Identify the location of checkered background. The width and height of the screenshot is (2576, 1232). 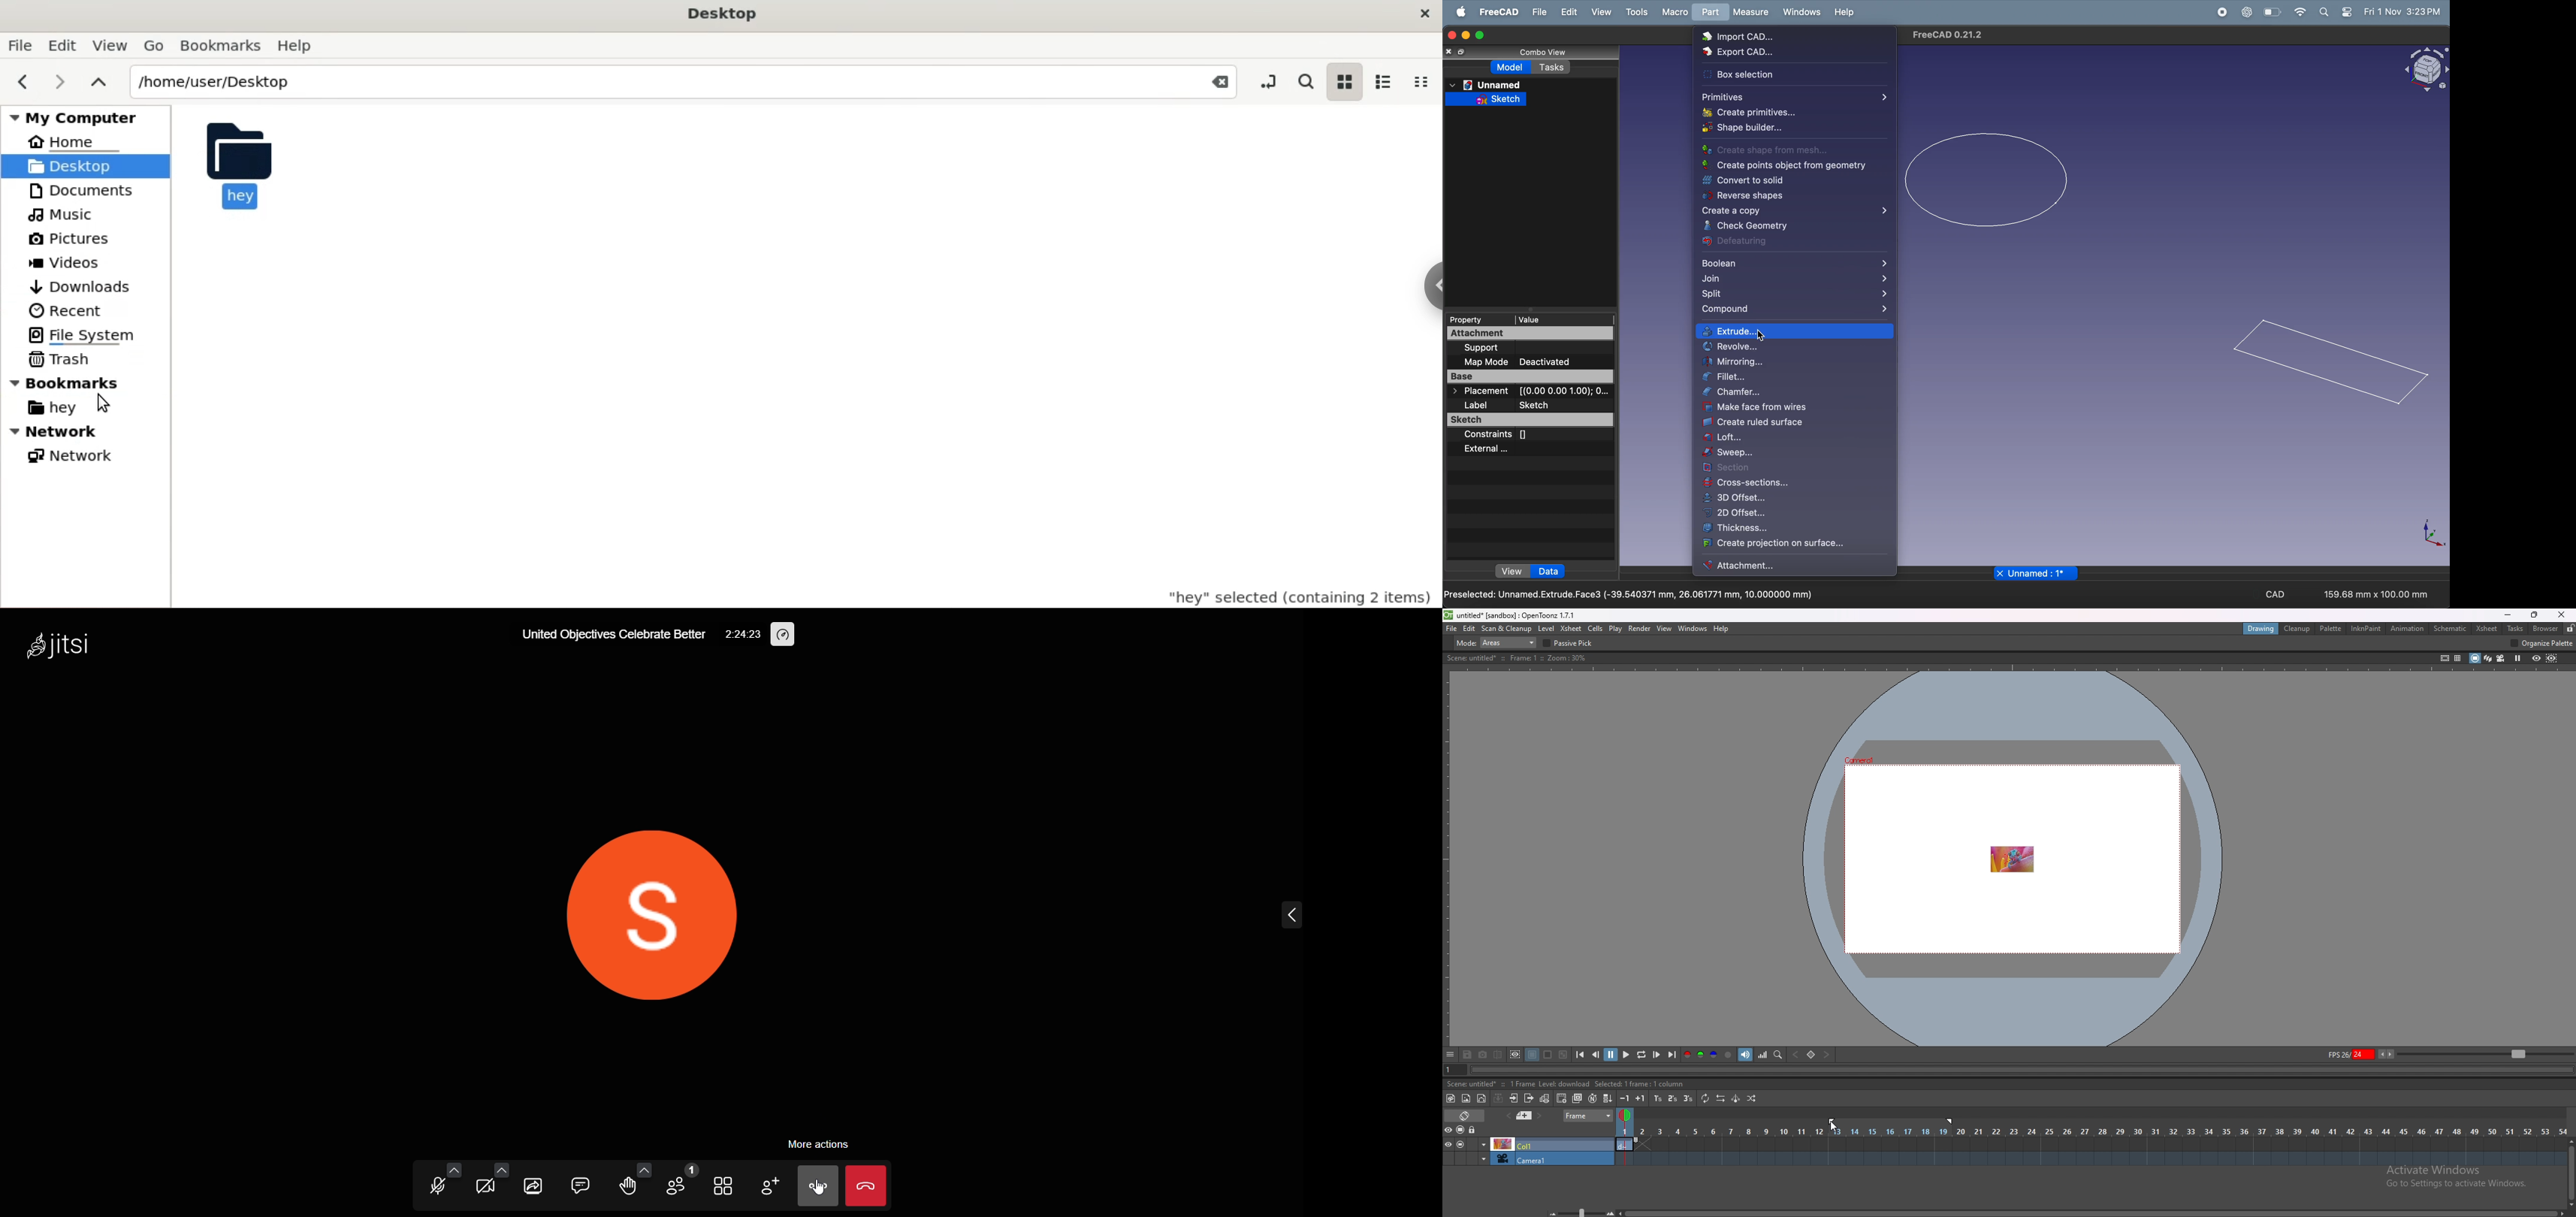
(1564, 1055).